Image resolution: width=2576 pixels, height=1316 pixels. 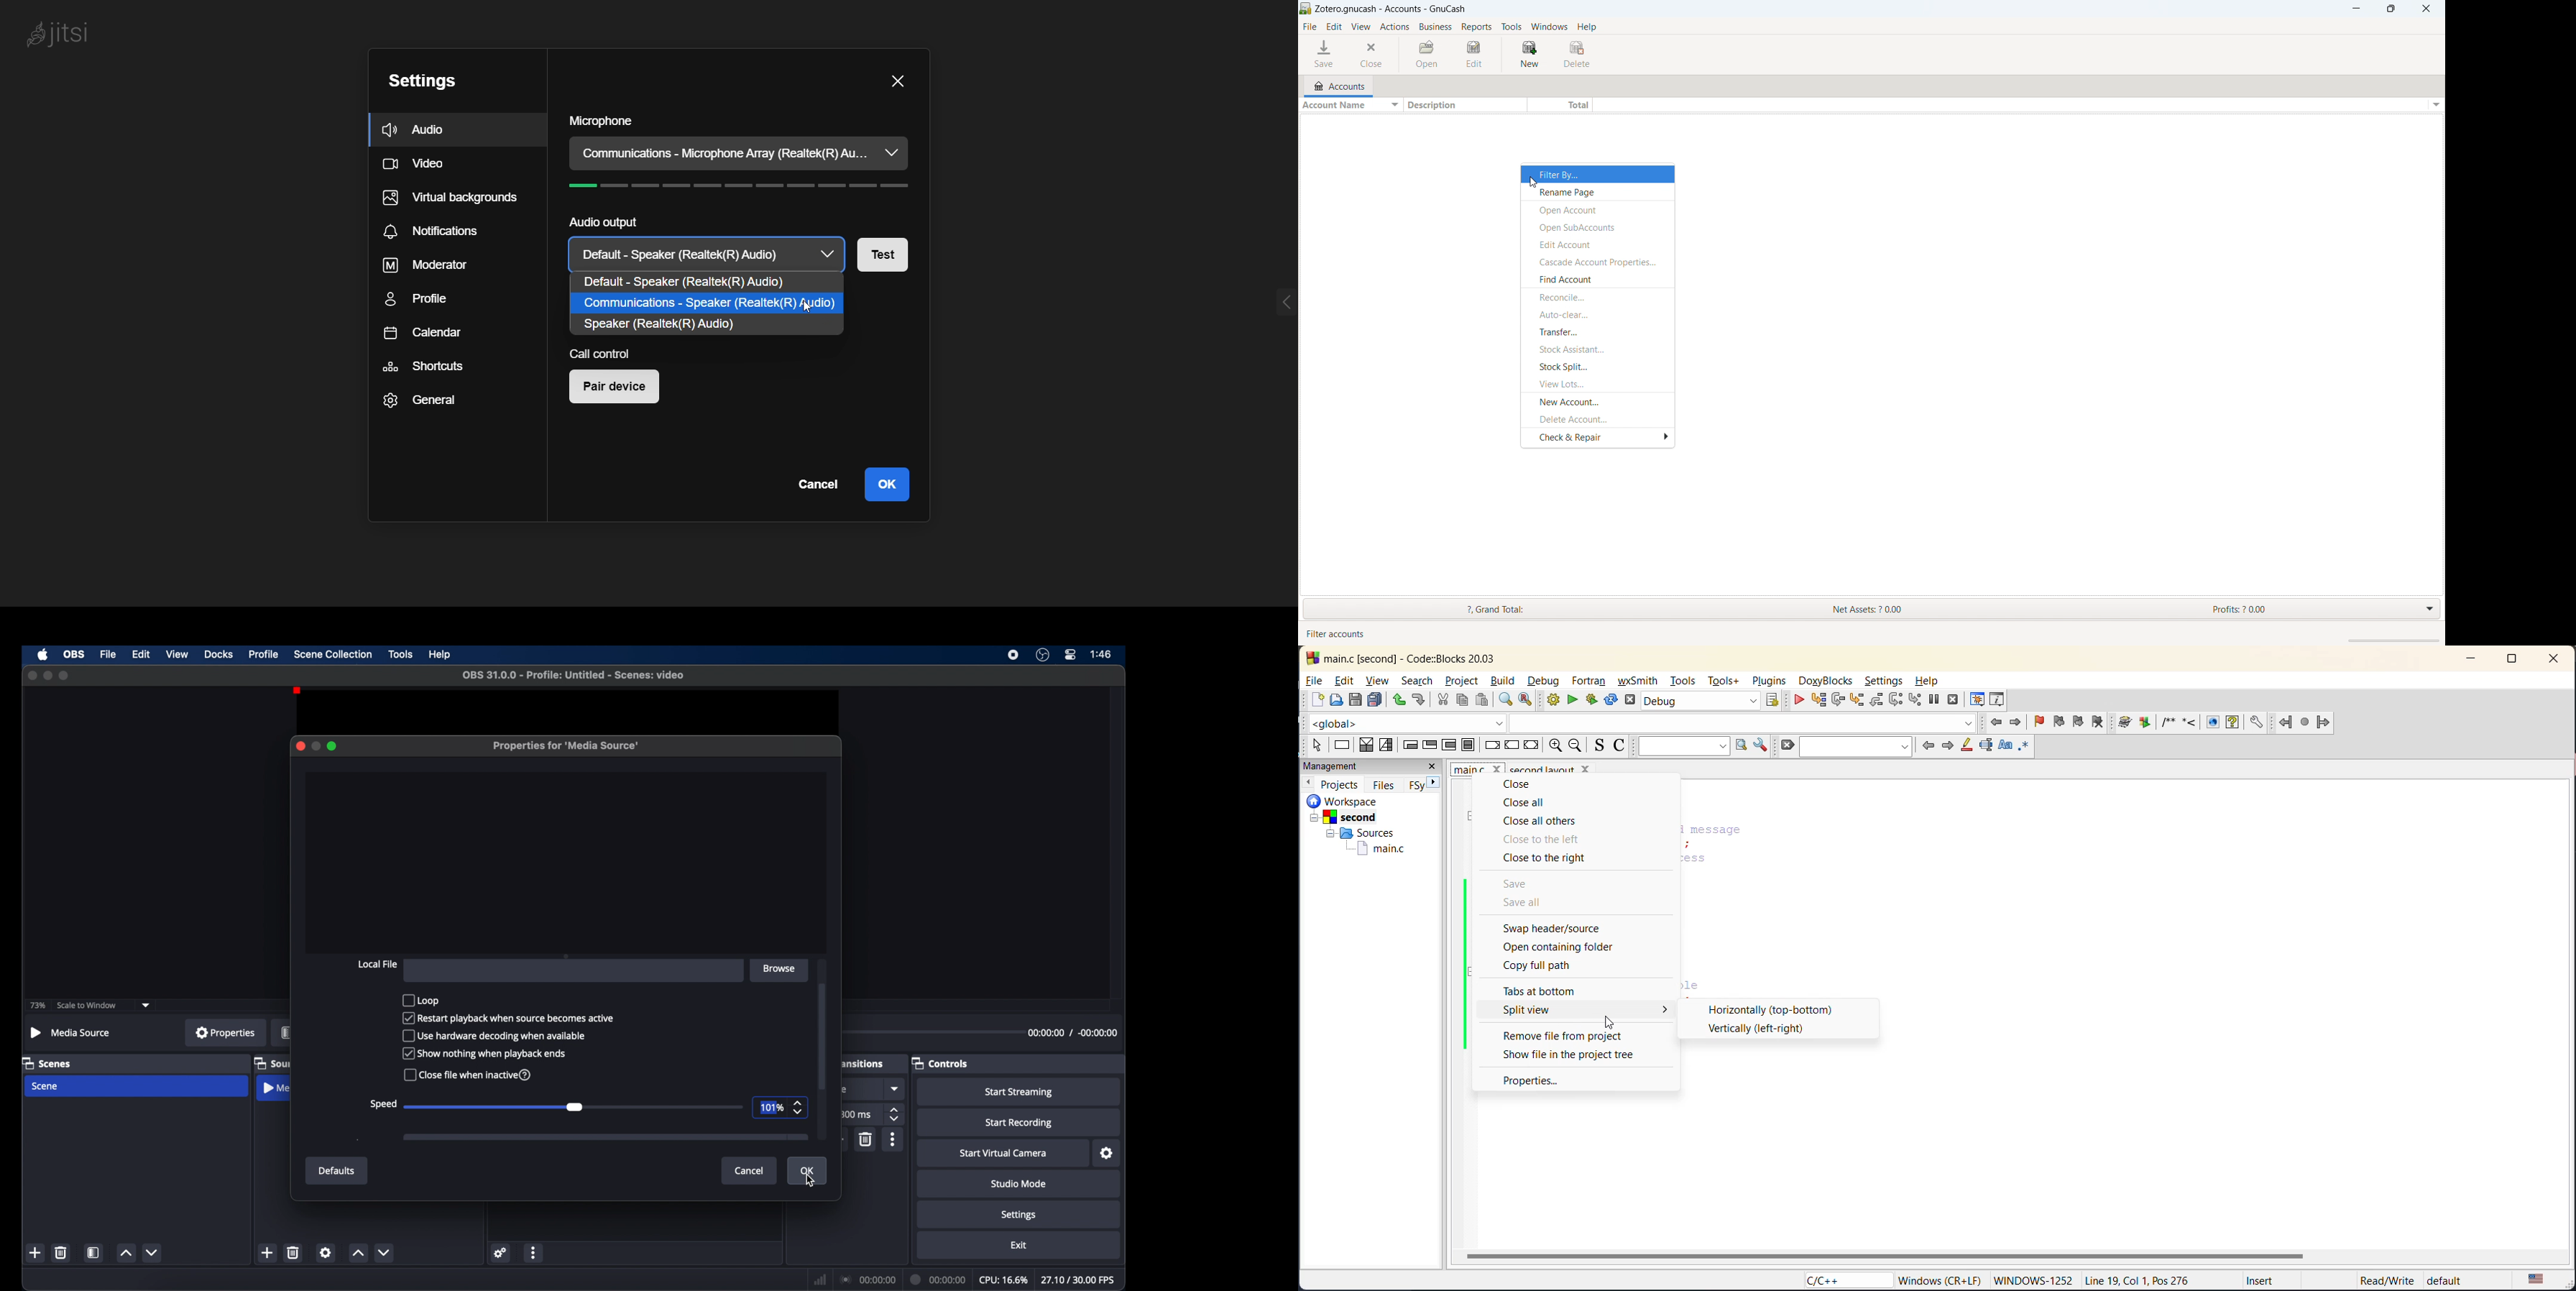 I want to click on profile, so click(x=264, y=654).